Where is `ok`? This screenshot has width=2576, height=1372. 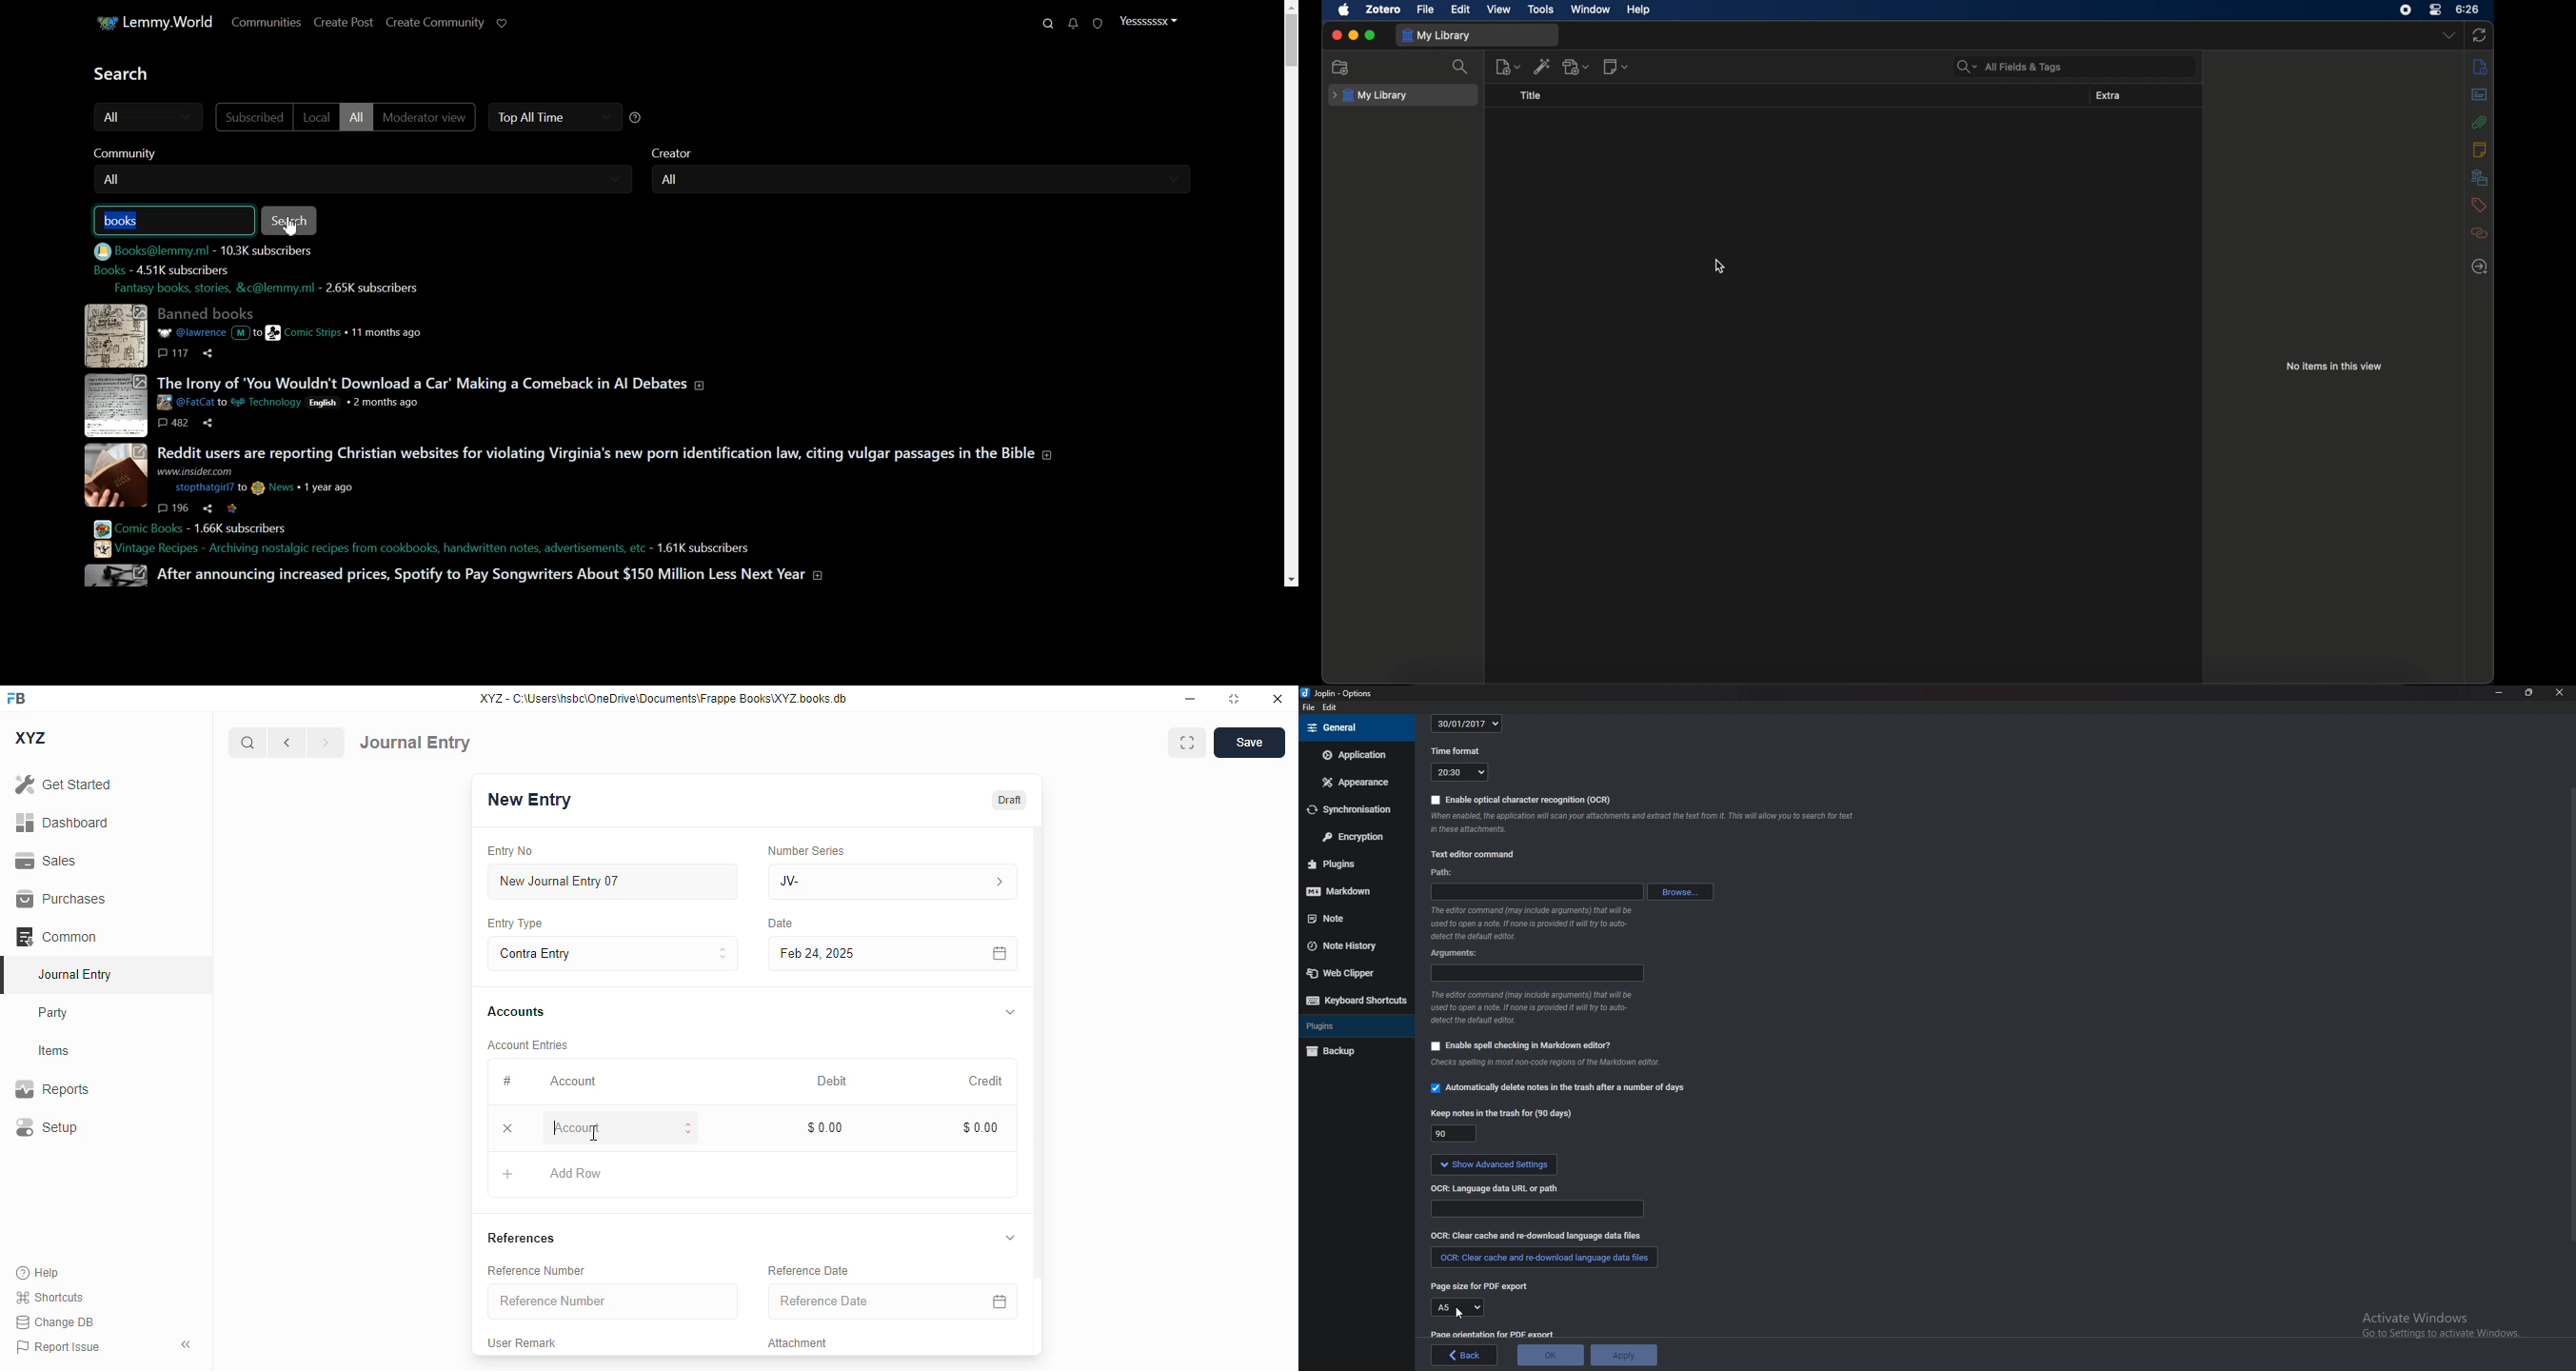 ok is located at coordinates (1551, 1354).